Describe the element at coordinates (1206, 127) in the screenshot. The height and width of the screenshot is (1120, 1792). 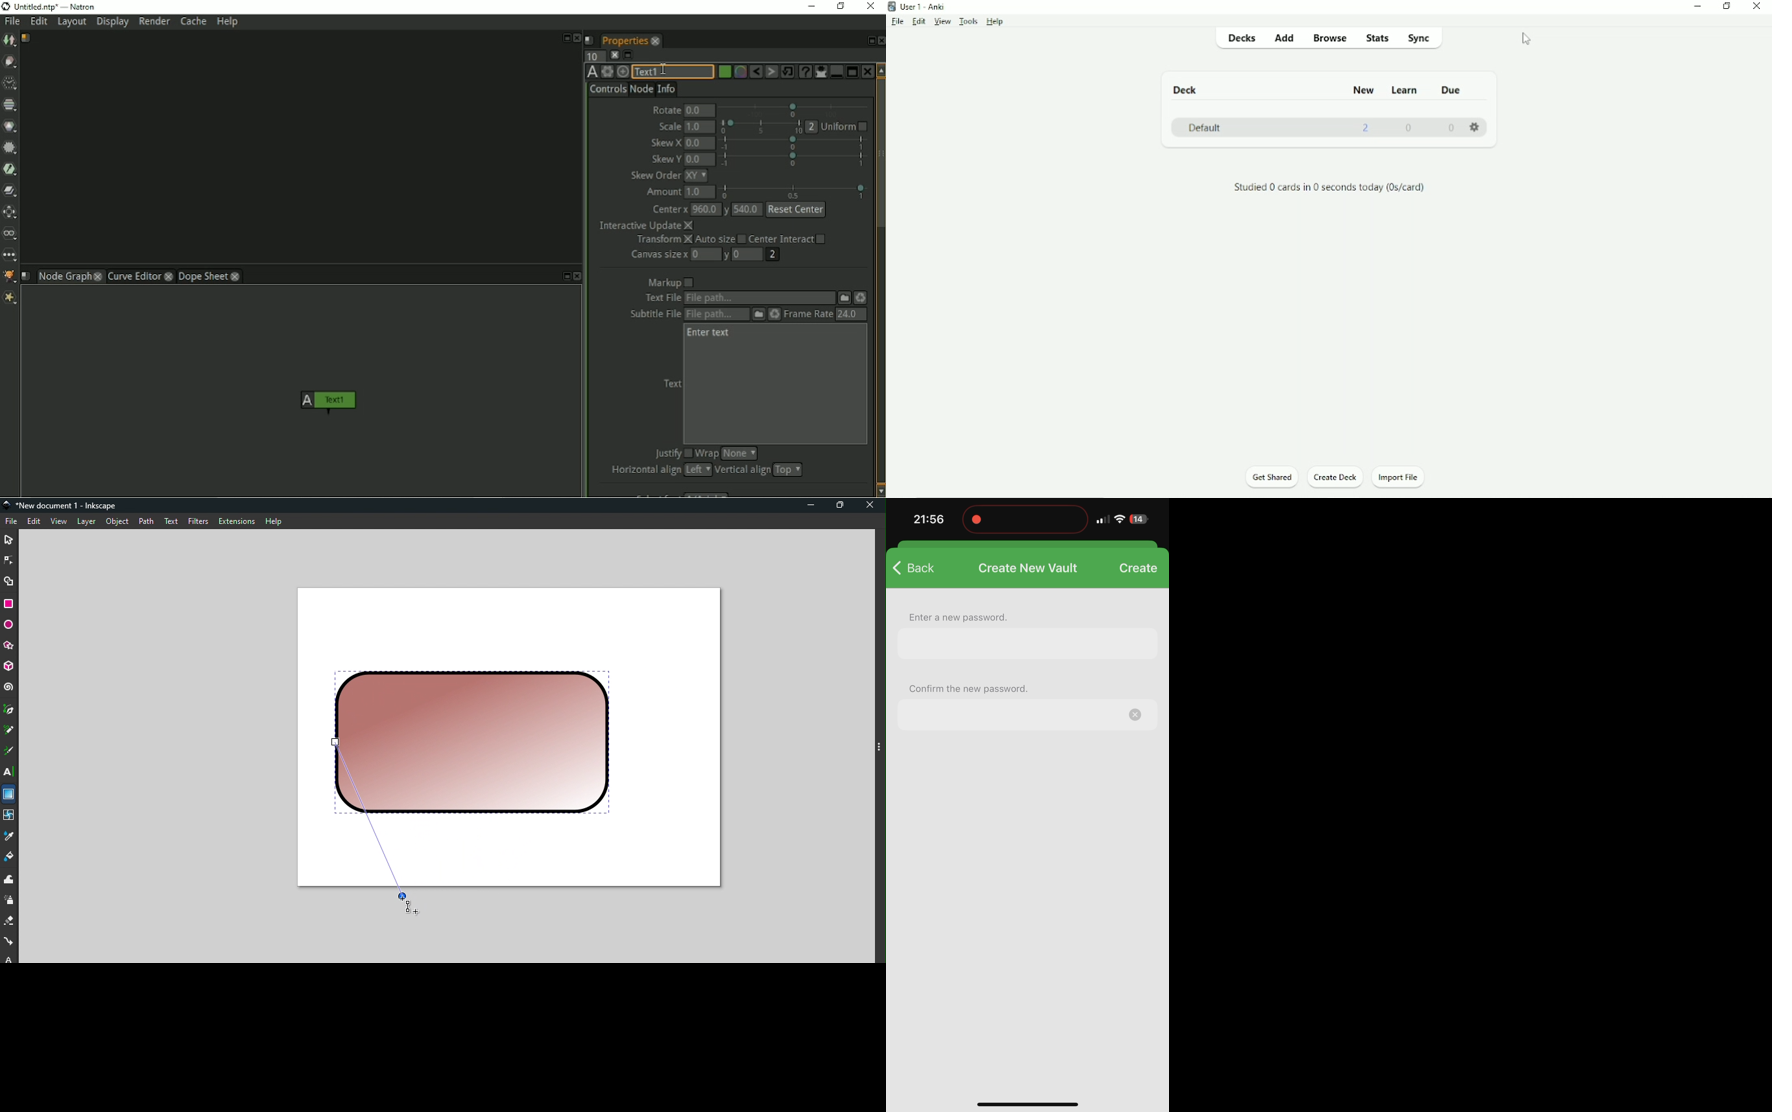
I see `Default` at that location.